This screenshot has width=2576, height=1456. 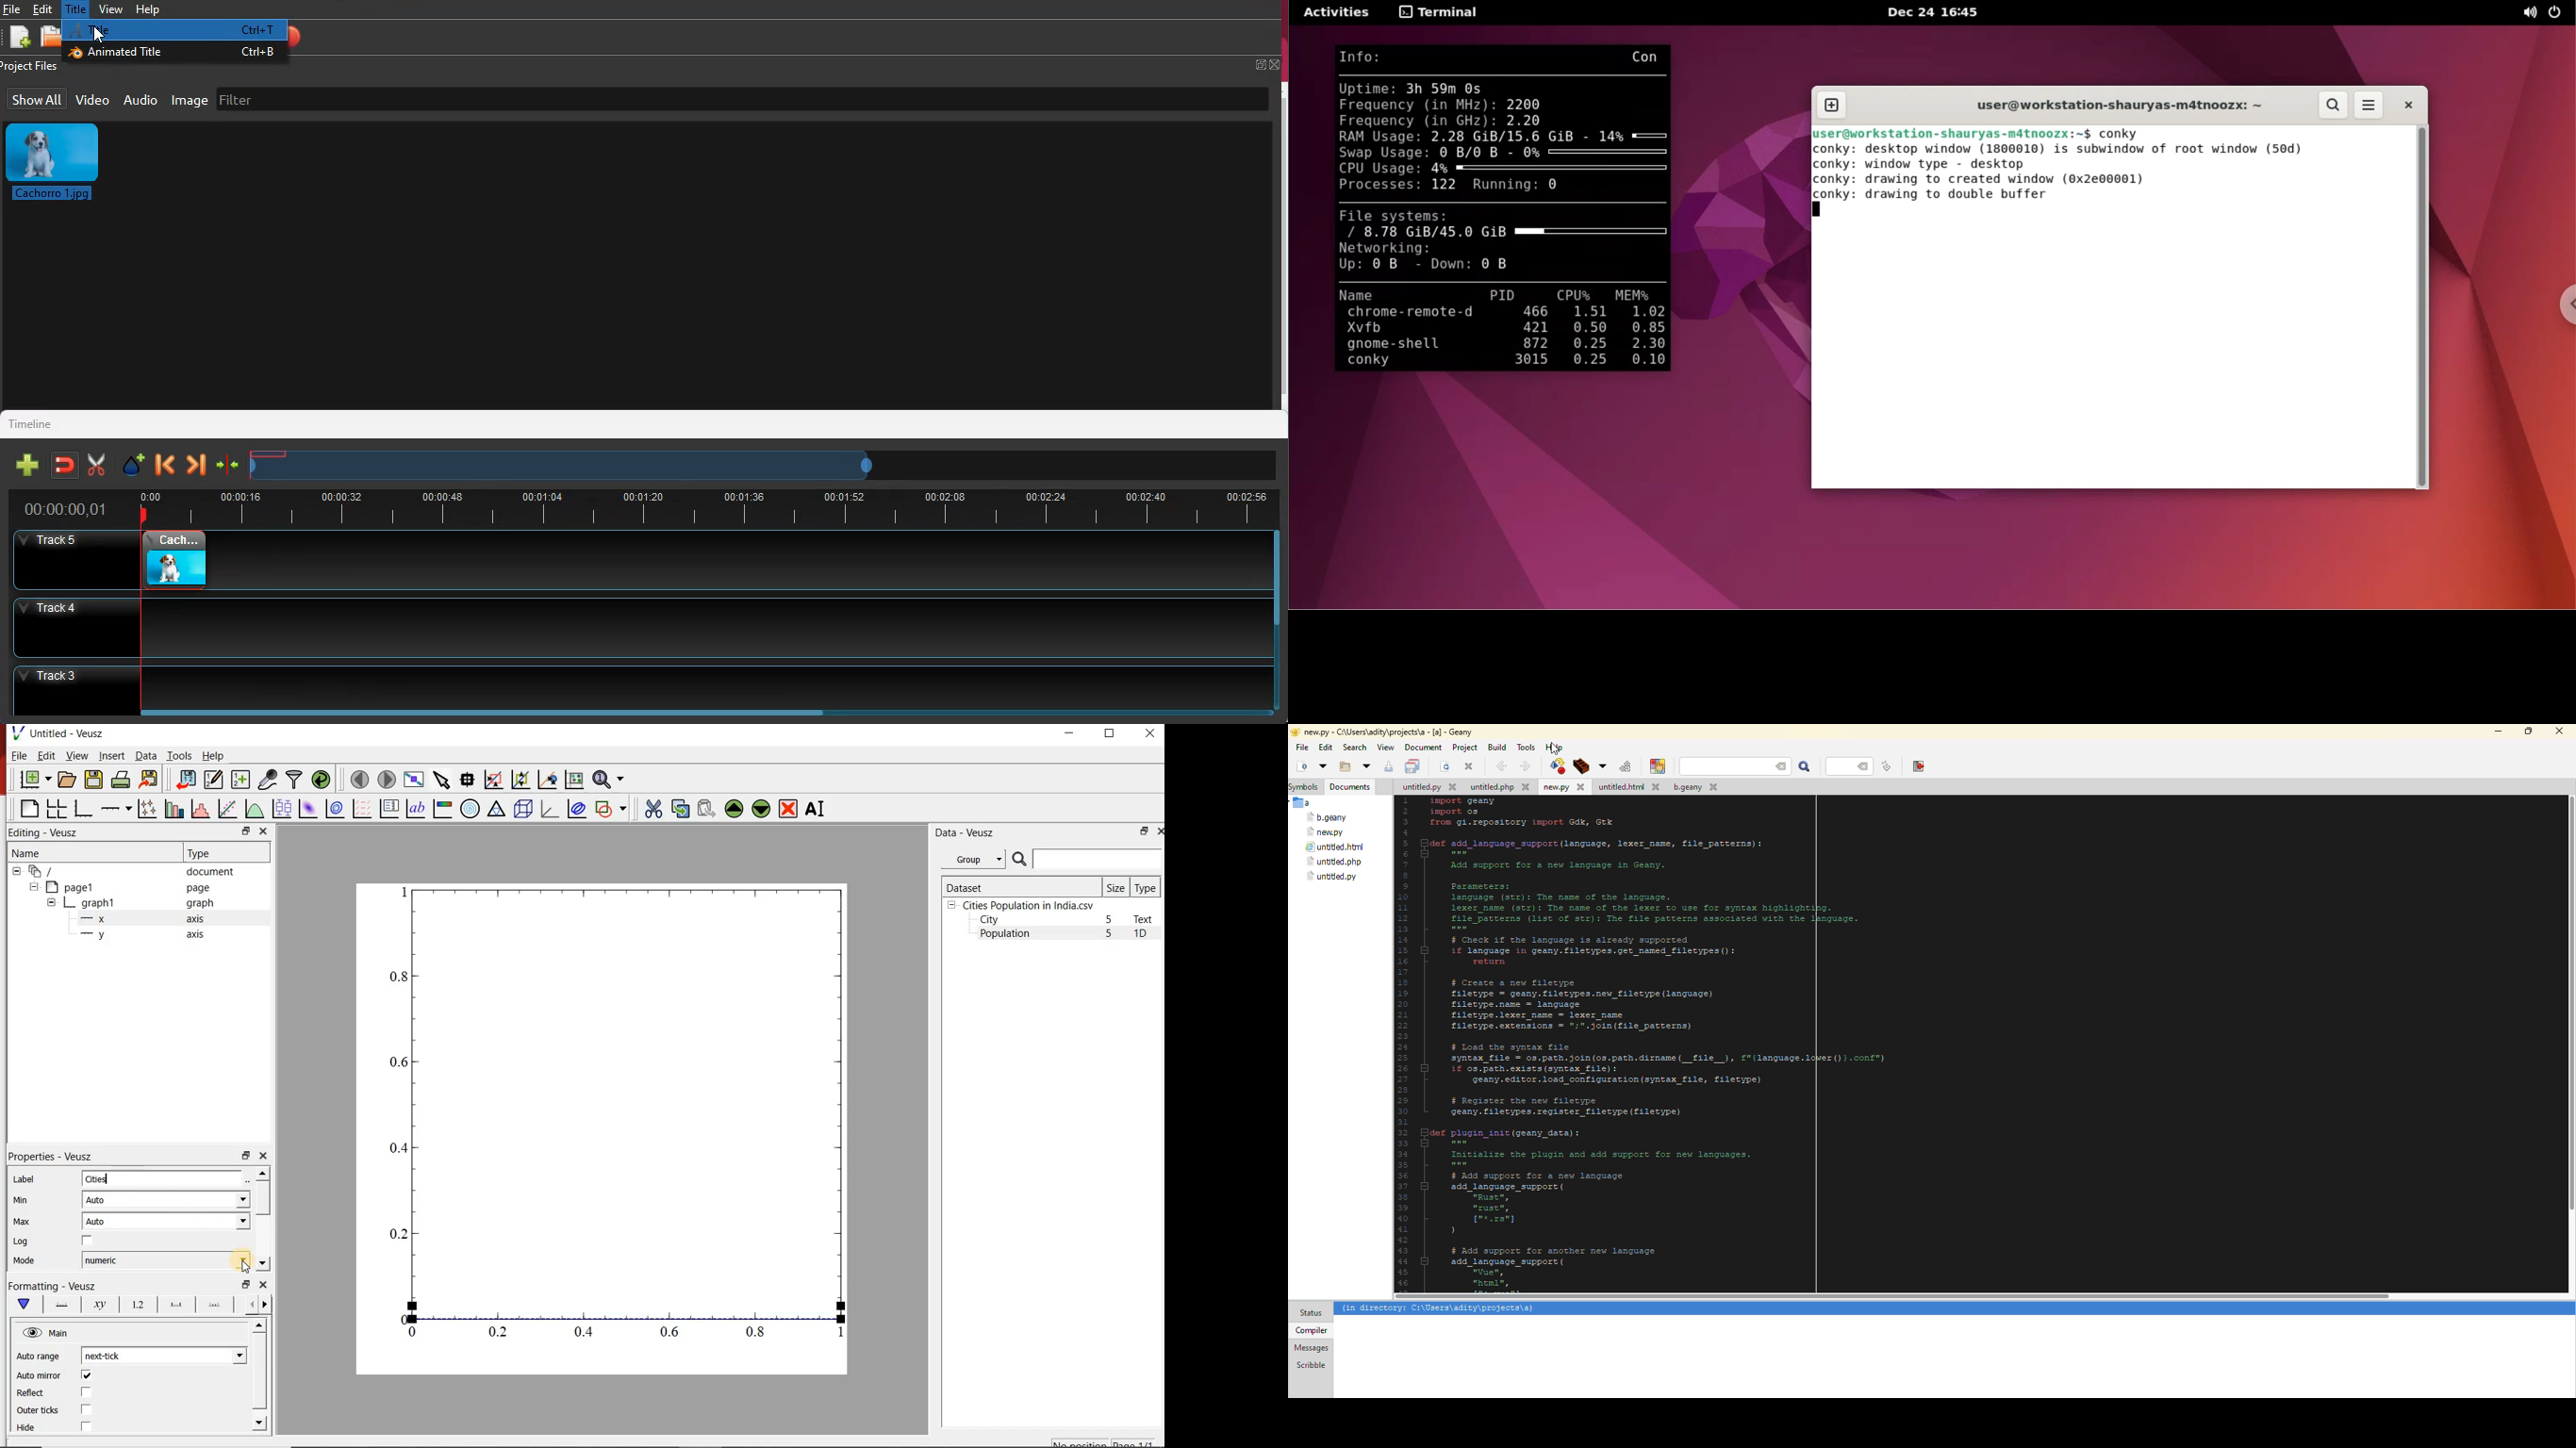 I want to click on Cities, so click(x=166, y=1178).